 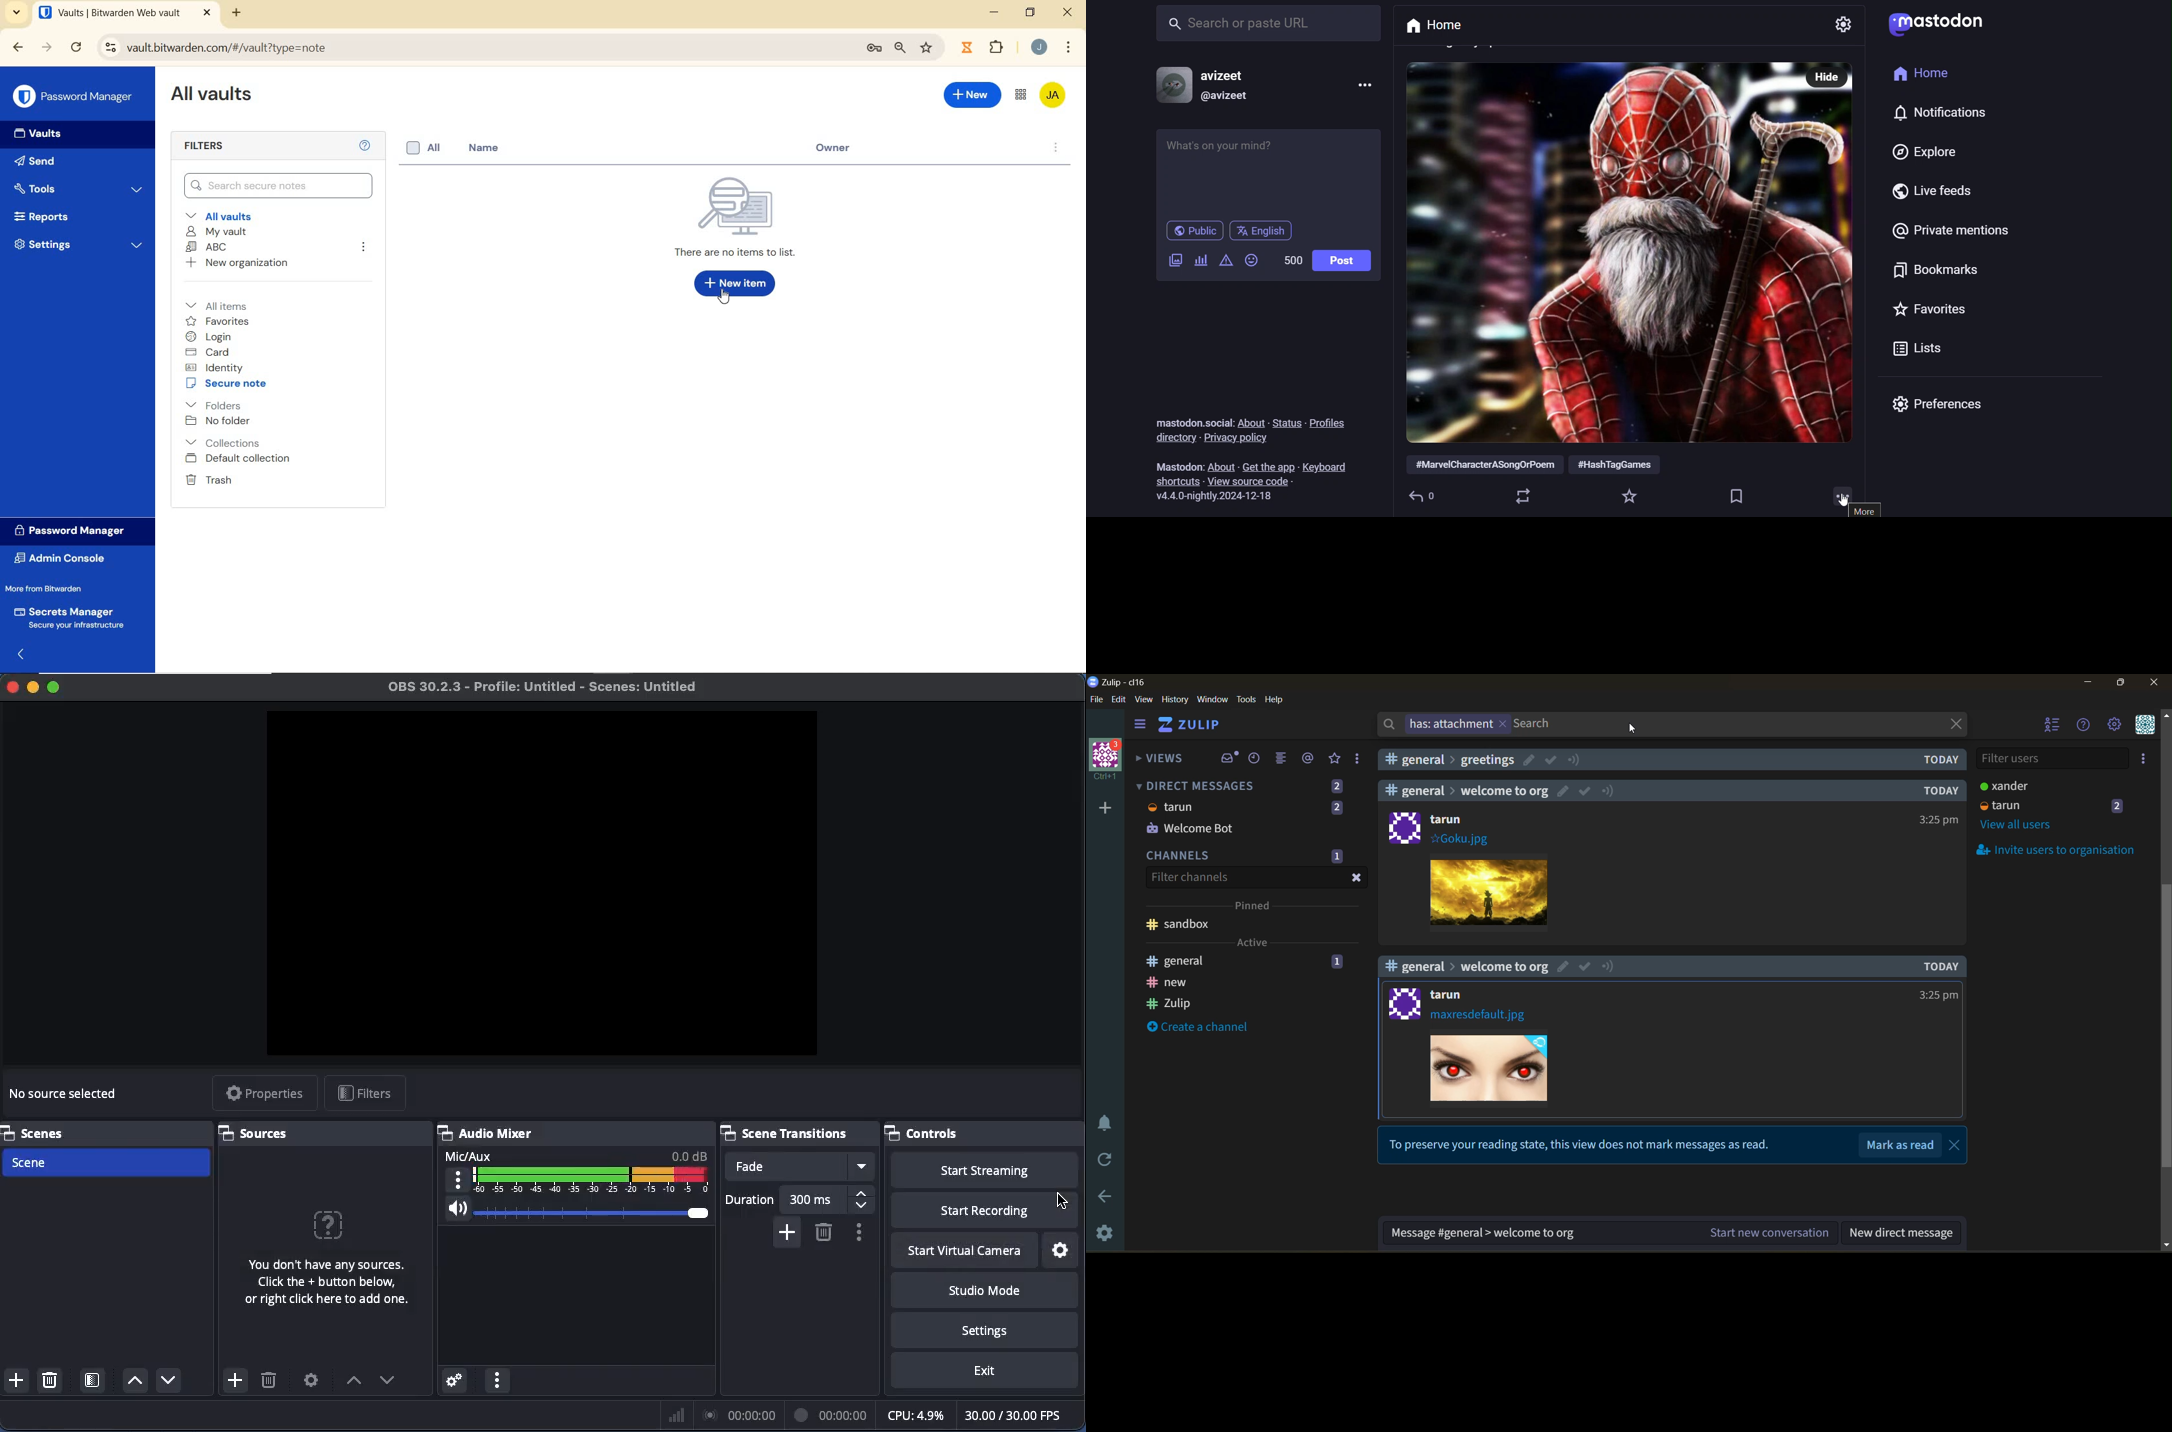 What do you see at coordinates (1226, 261) in the screenshot?
I see `content warning` at bounding box center [1226, 261].